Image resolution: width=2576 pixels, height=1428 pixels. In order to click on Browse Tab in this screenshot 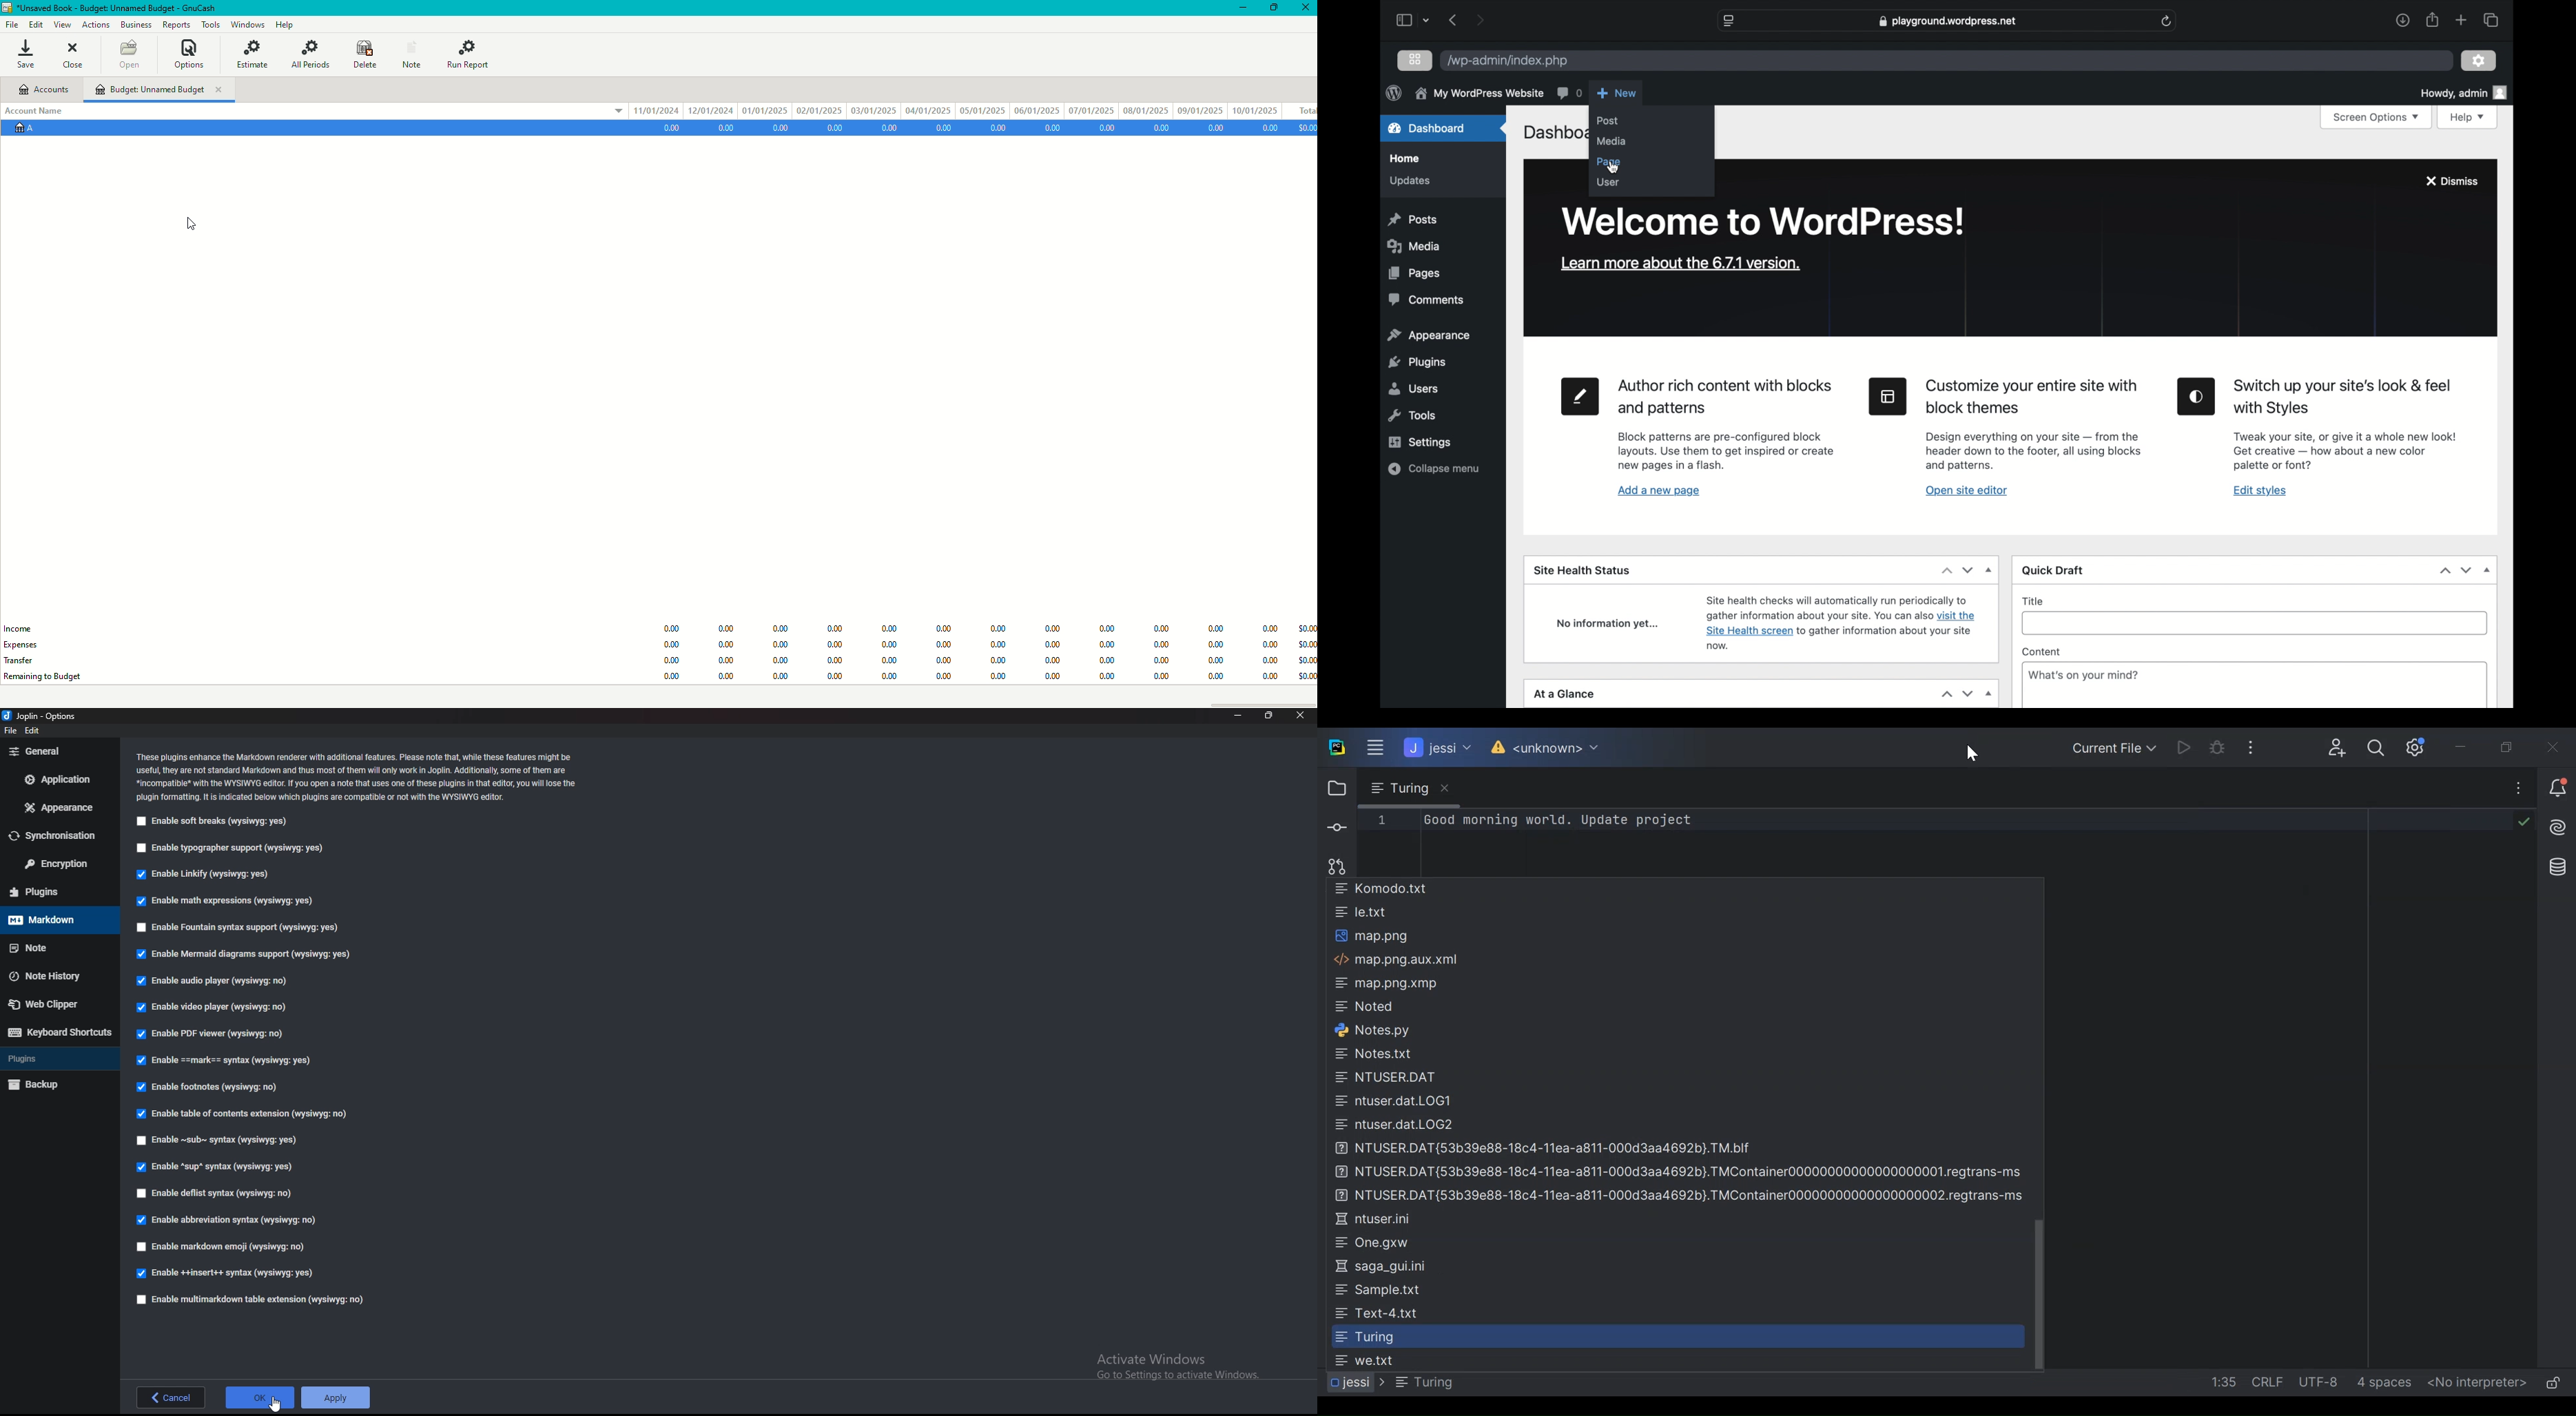, I will do `click(1408, 787)`.